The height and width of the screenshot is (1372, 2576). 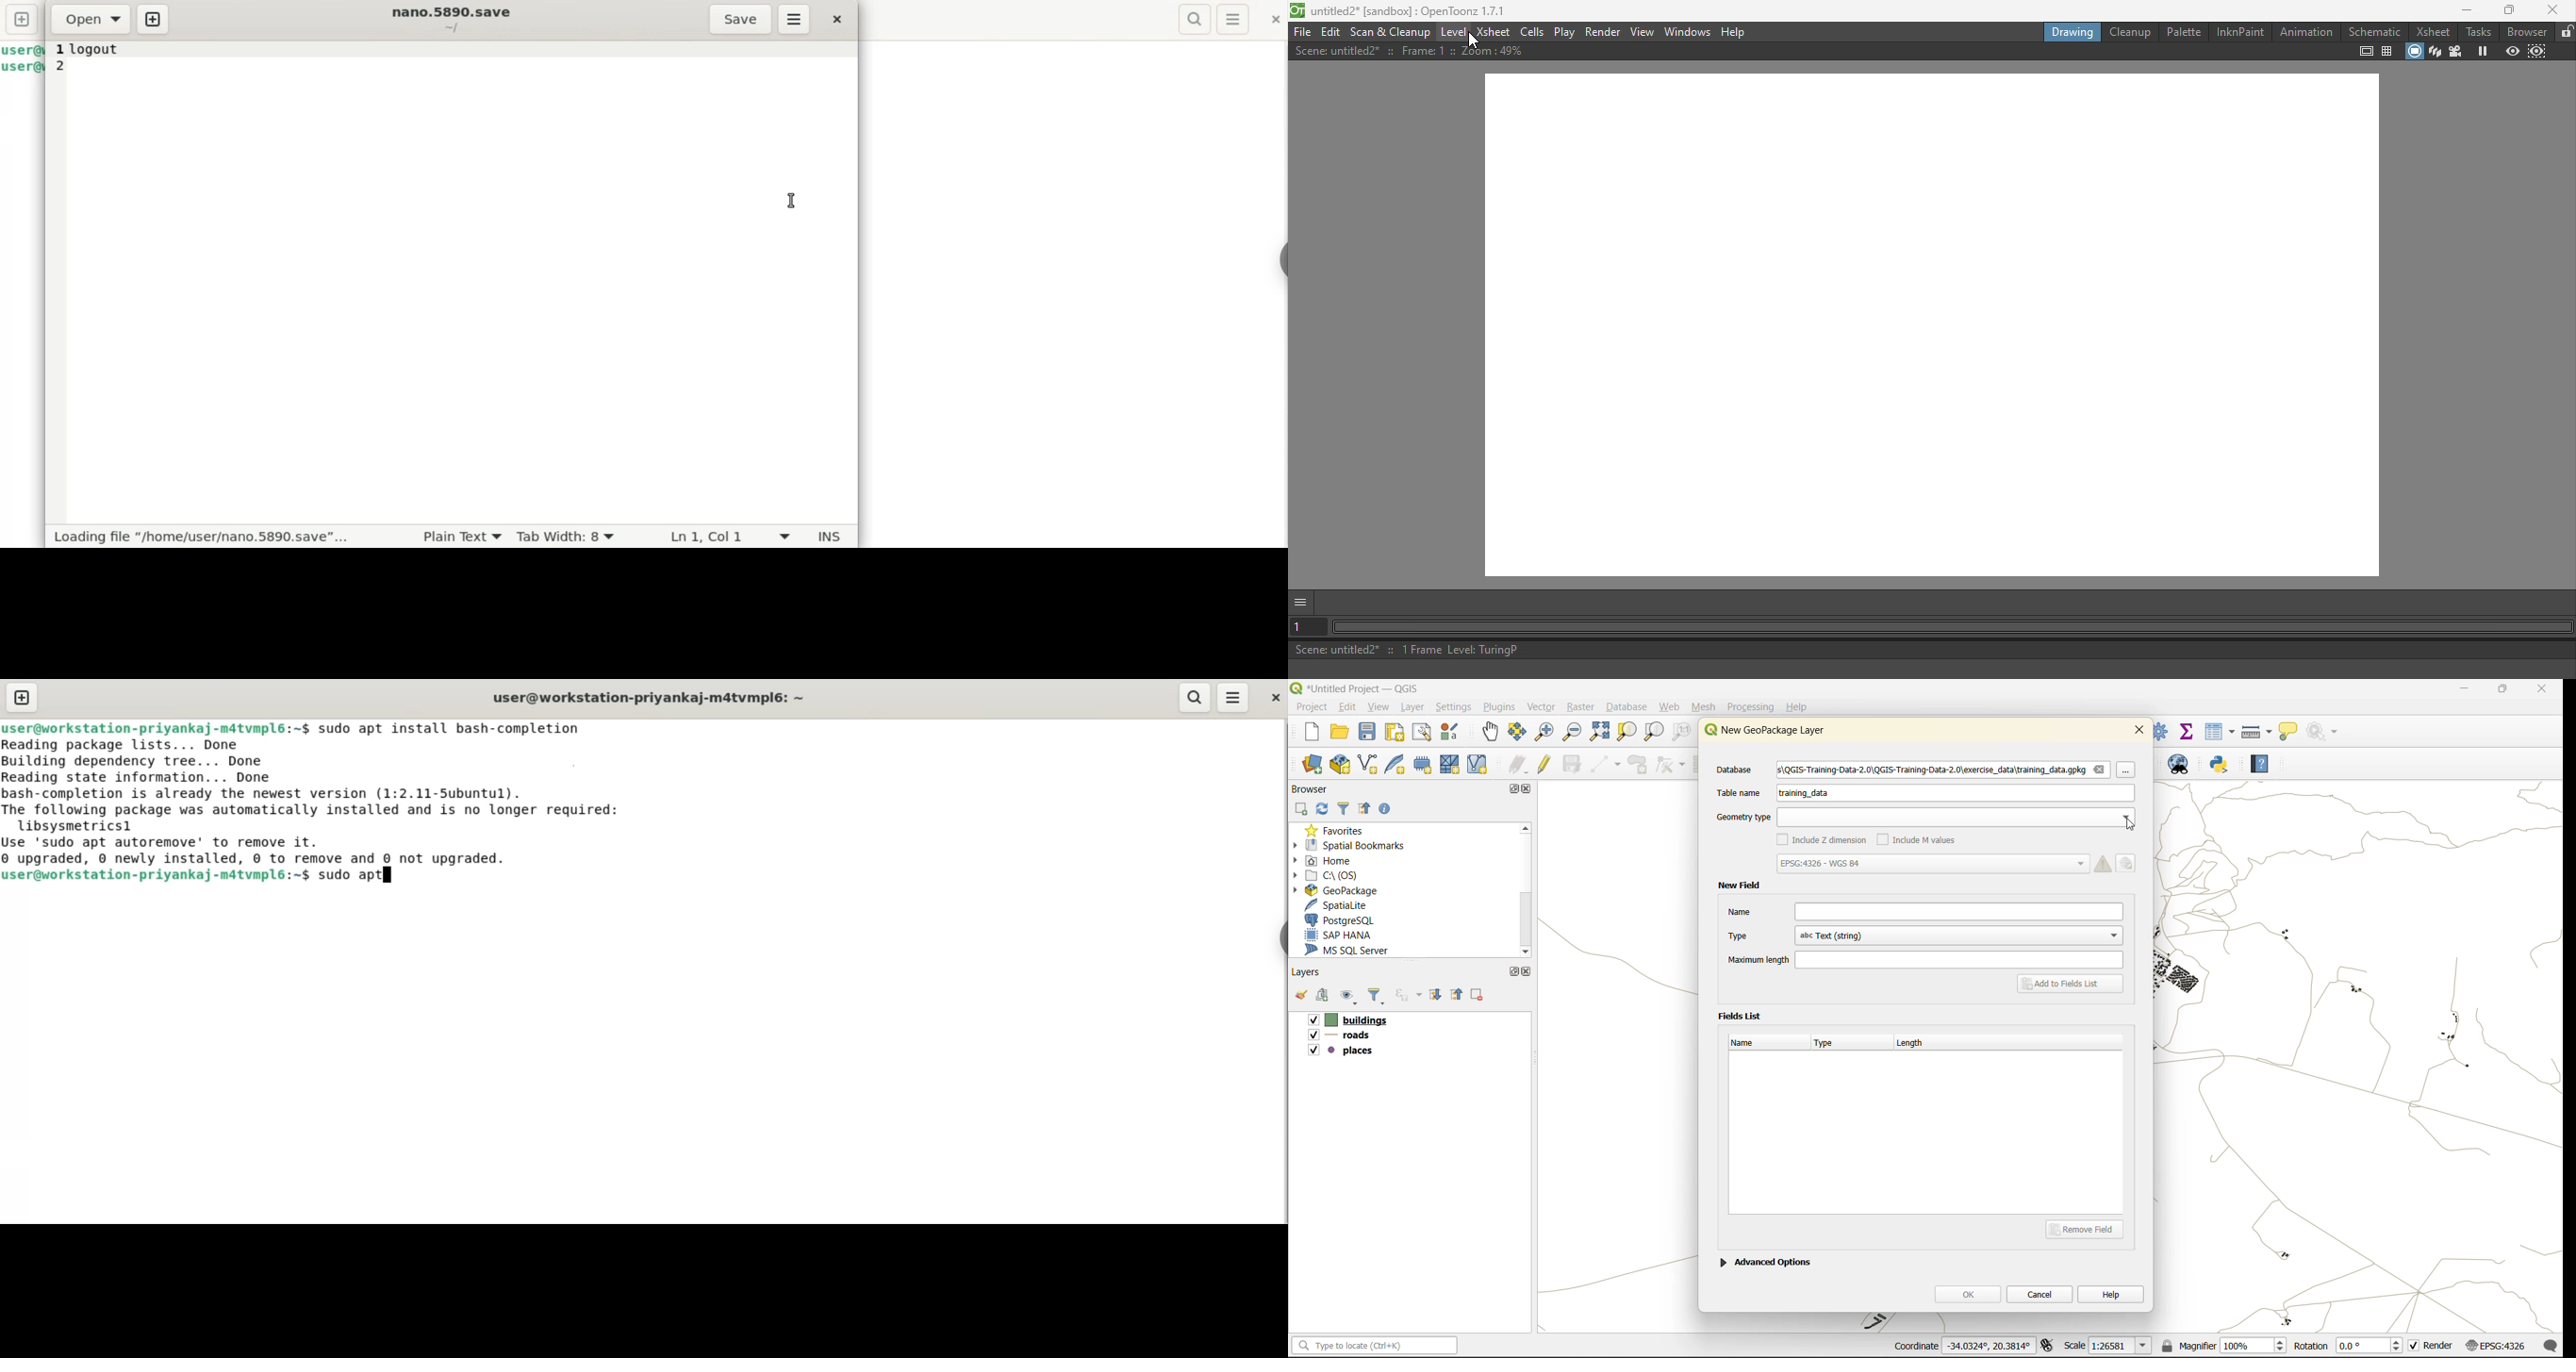 What do you see at coordinates (1527, 971) in the screenshot?
I see `close` at bounding box center [1527, 971].